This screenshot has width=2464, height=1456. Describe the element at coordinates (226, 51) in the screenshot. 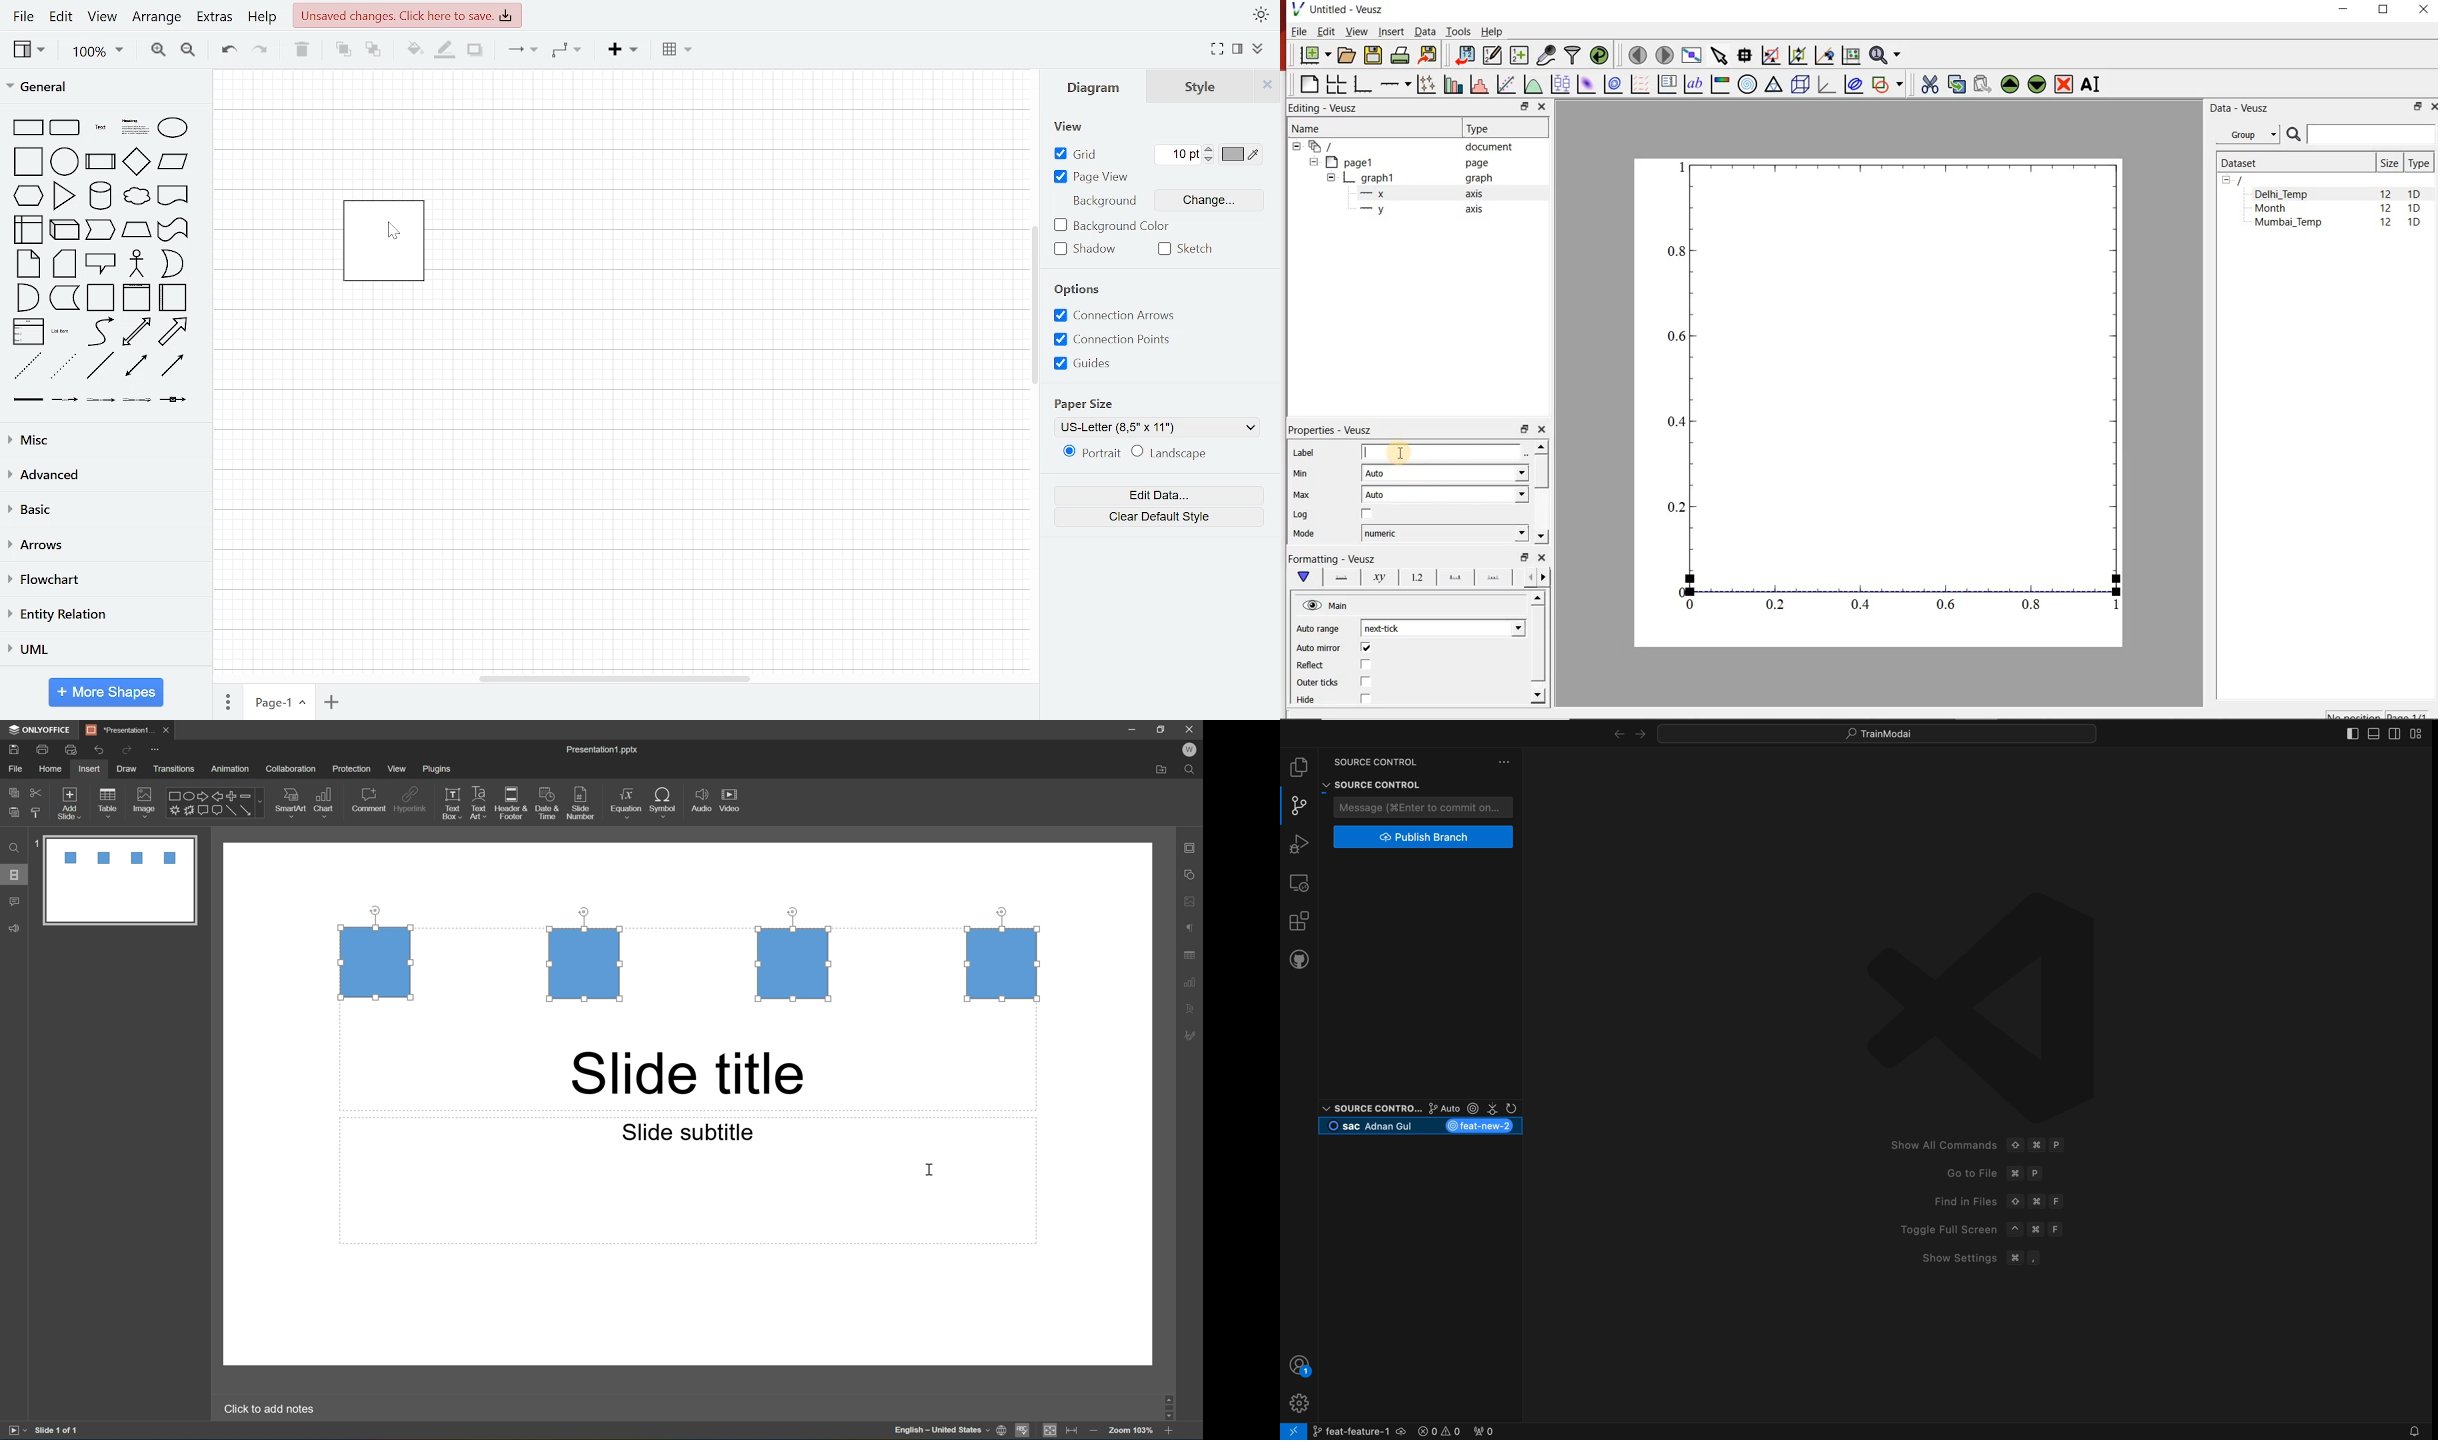

I see `undo` at that location.